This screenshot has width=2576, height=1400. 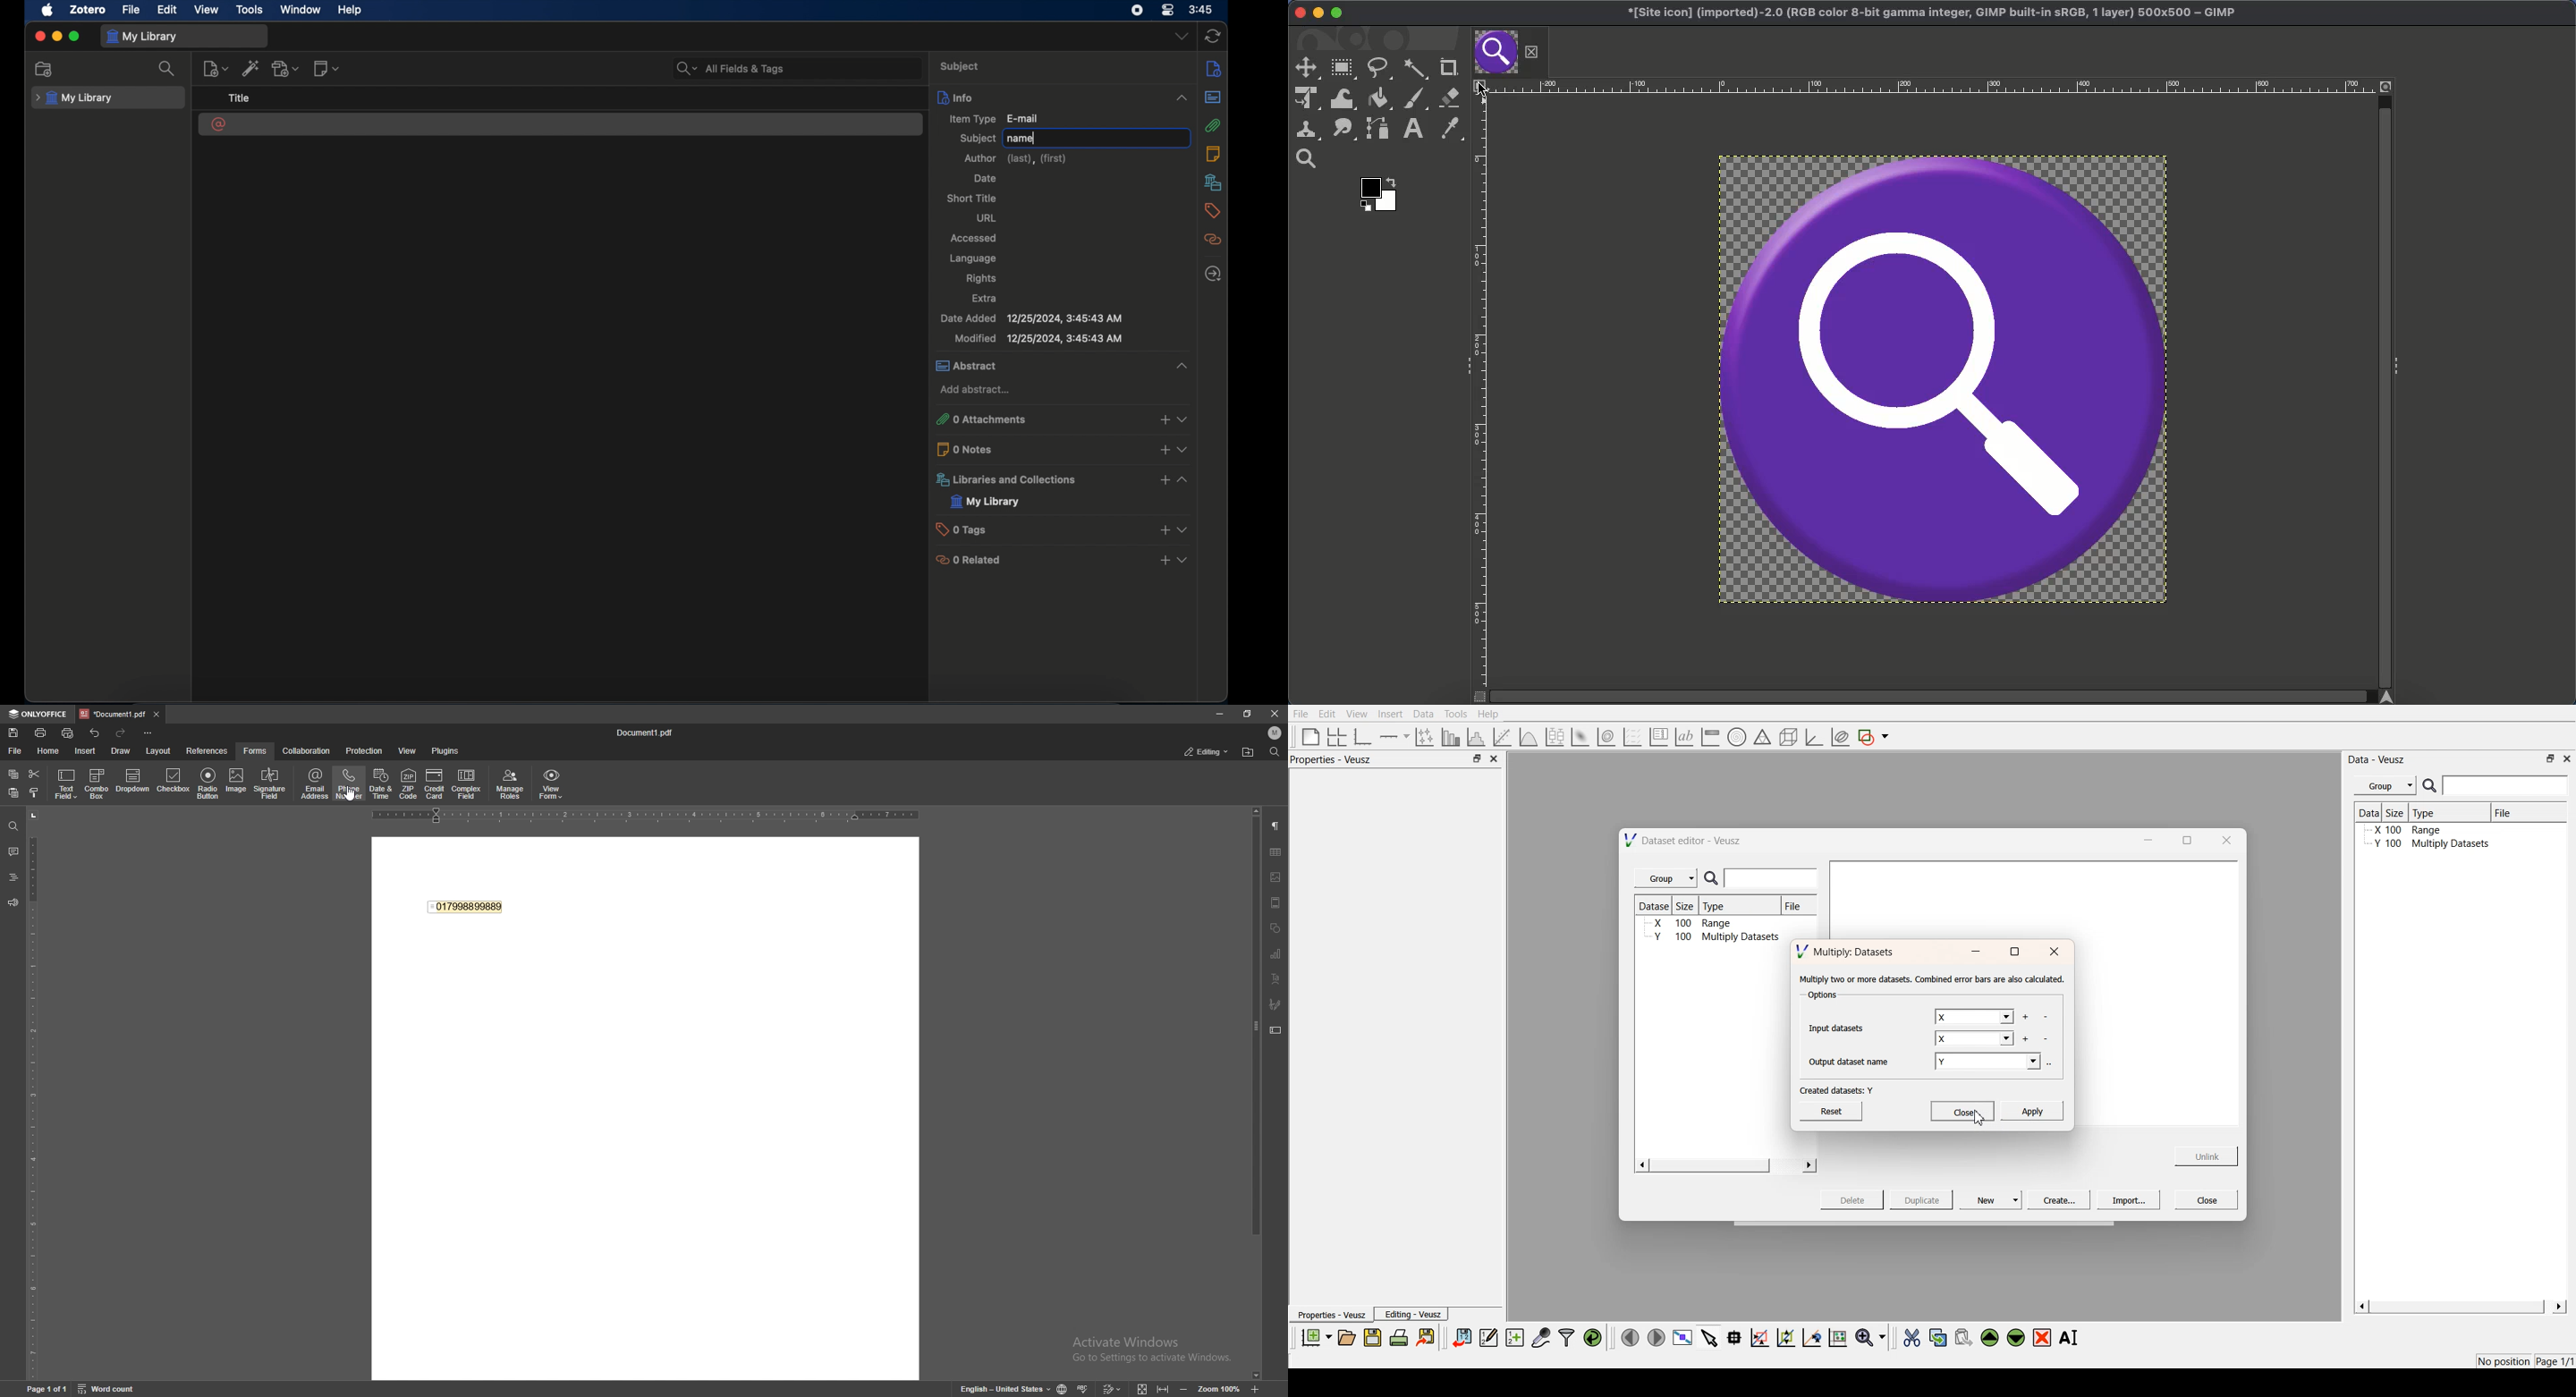 What do you see at coordinates (287, 69) in the screenshot?
I see `add attachment` at bounding box center [287, 69].